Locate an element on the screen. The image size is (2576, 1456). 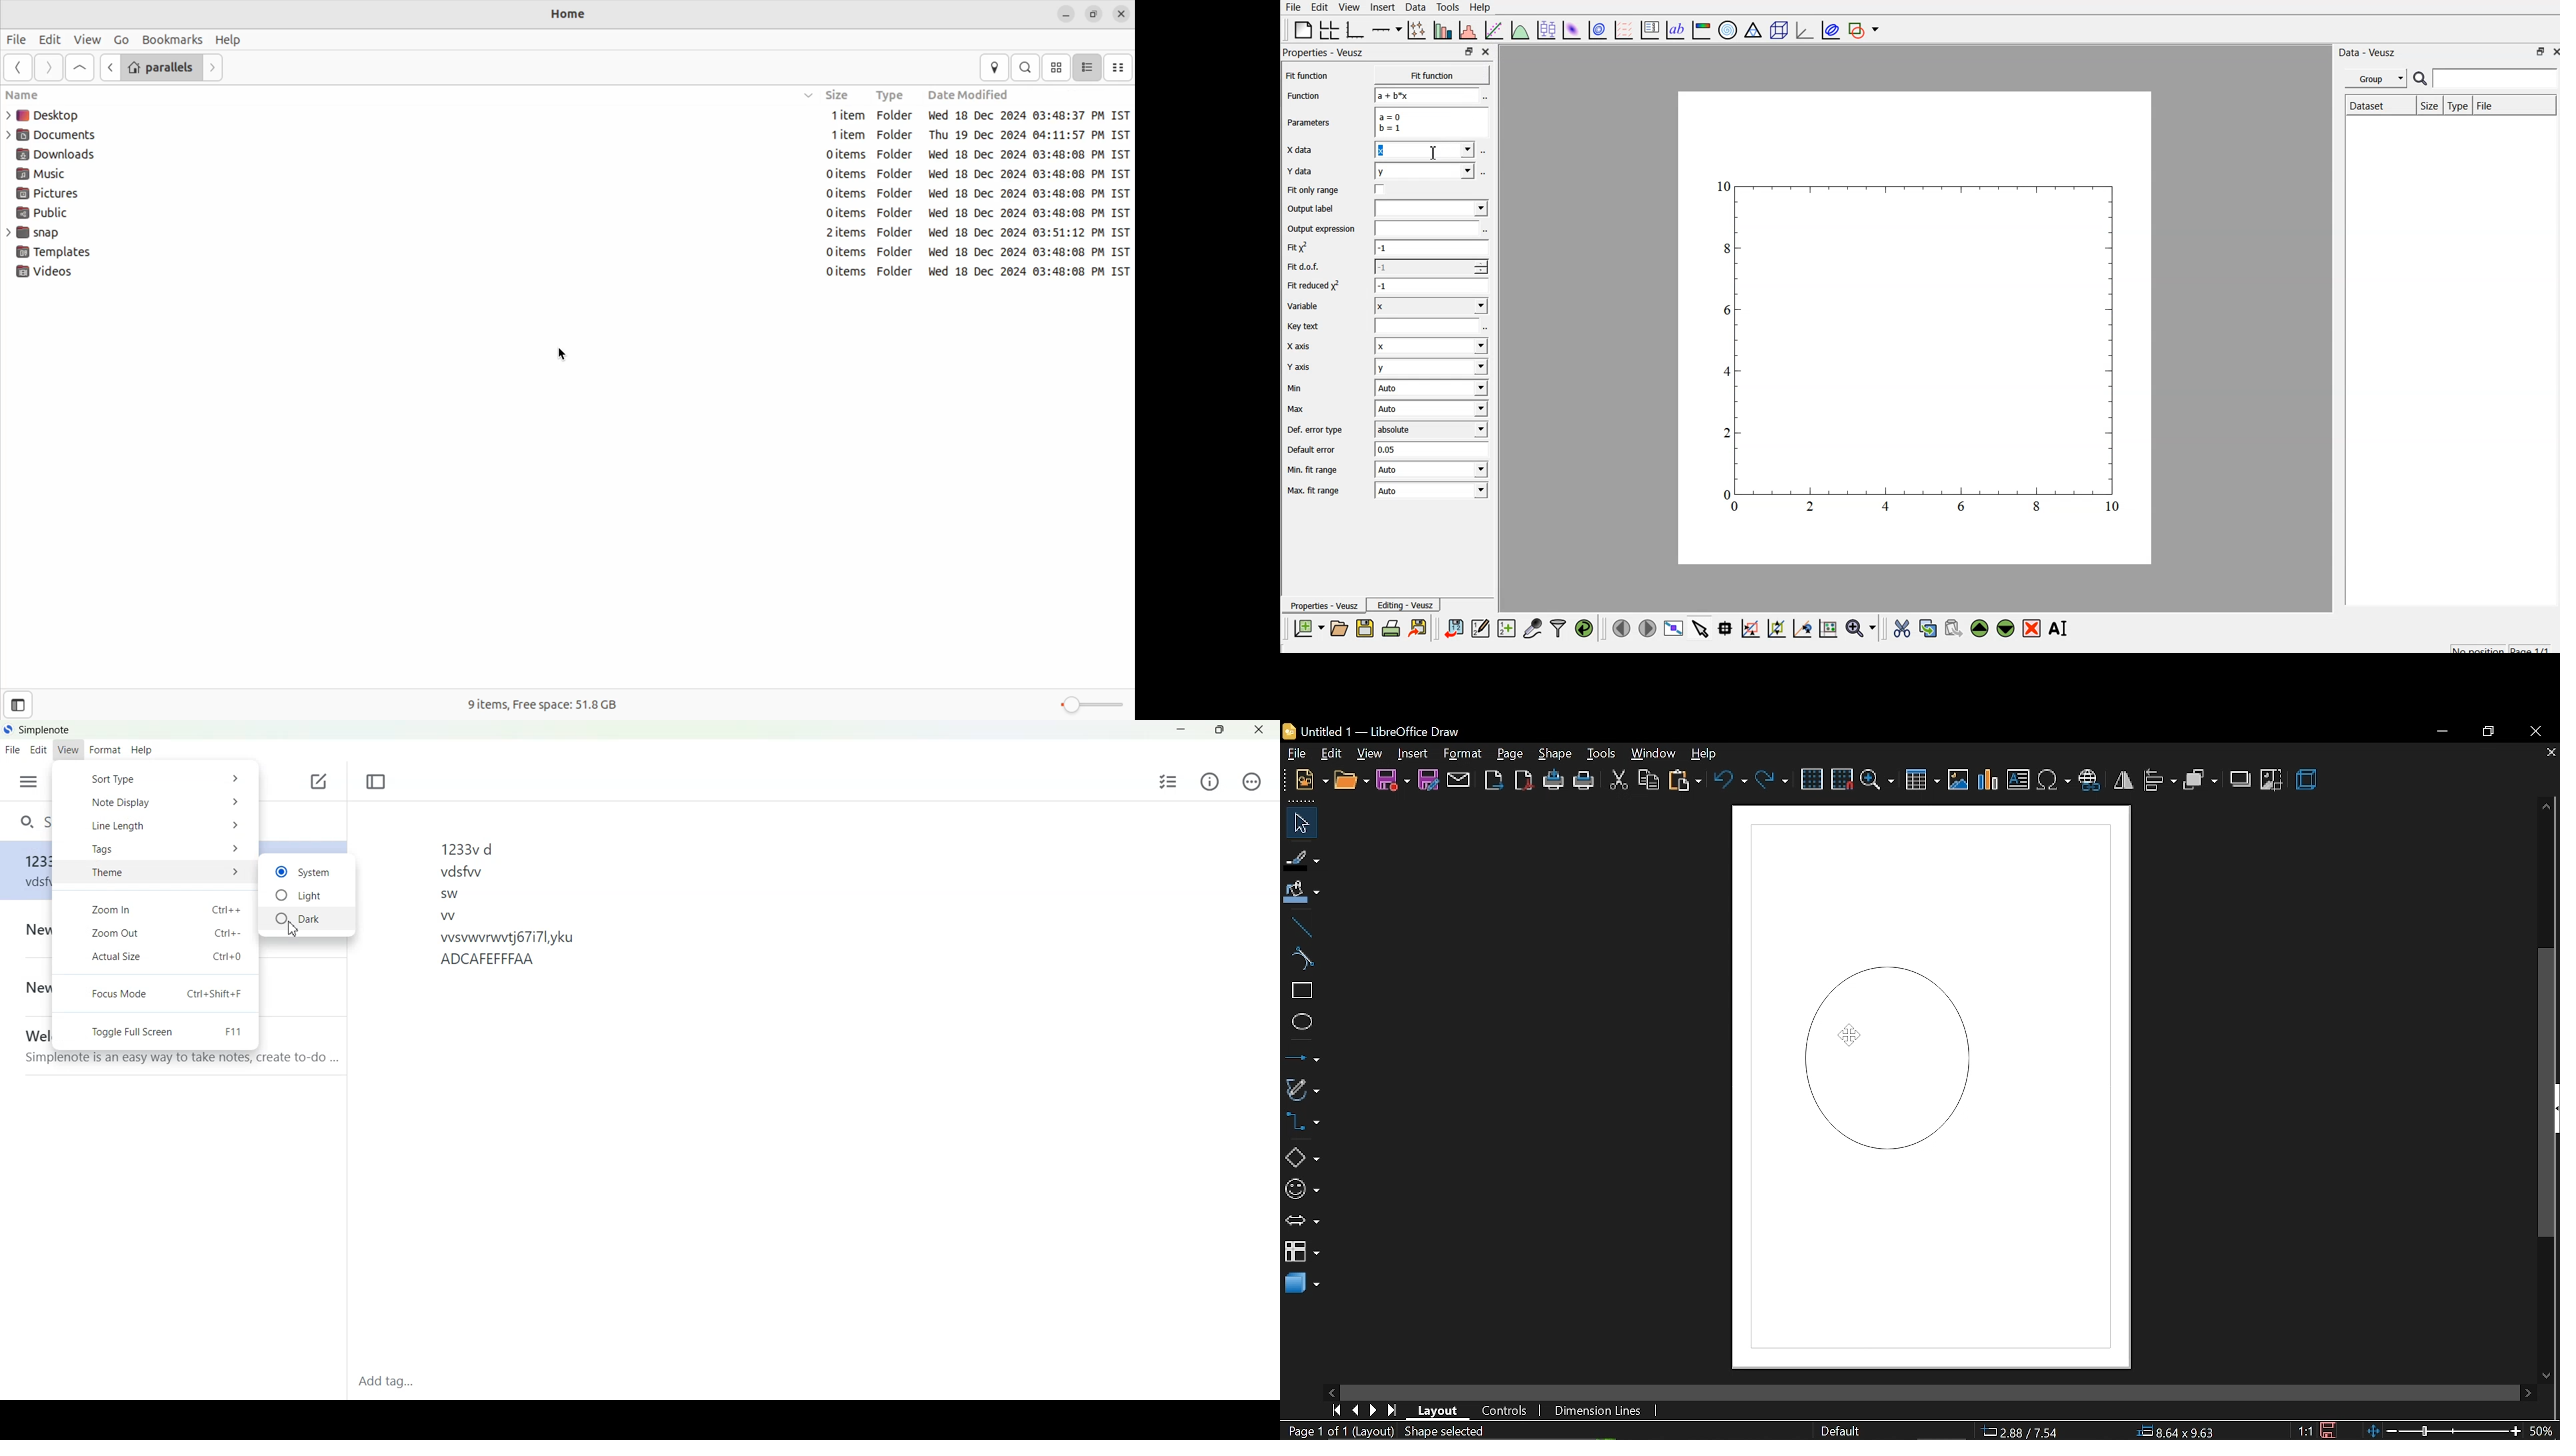
snap to grid is located at coordinates (1842, 779).